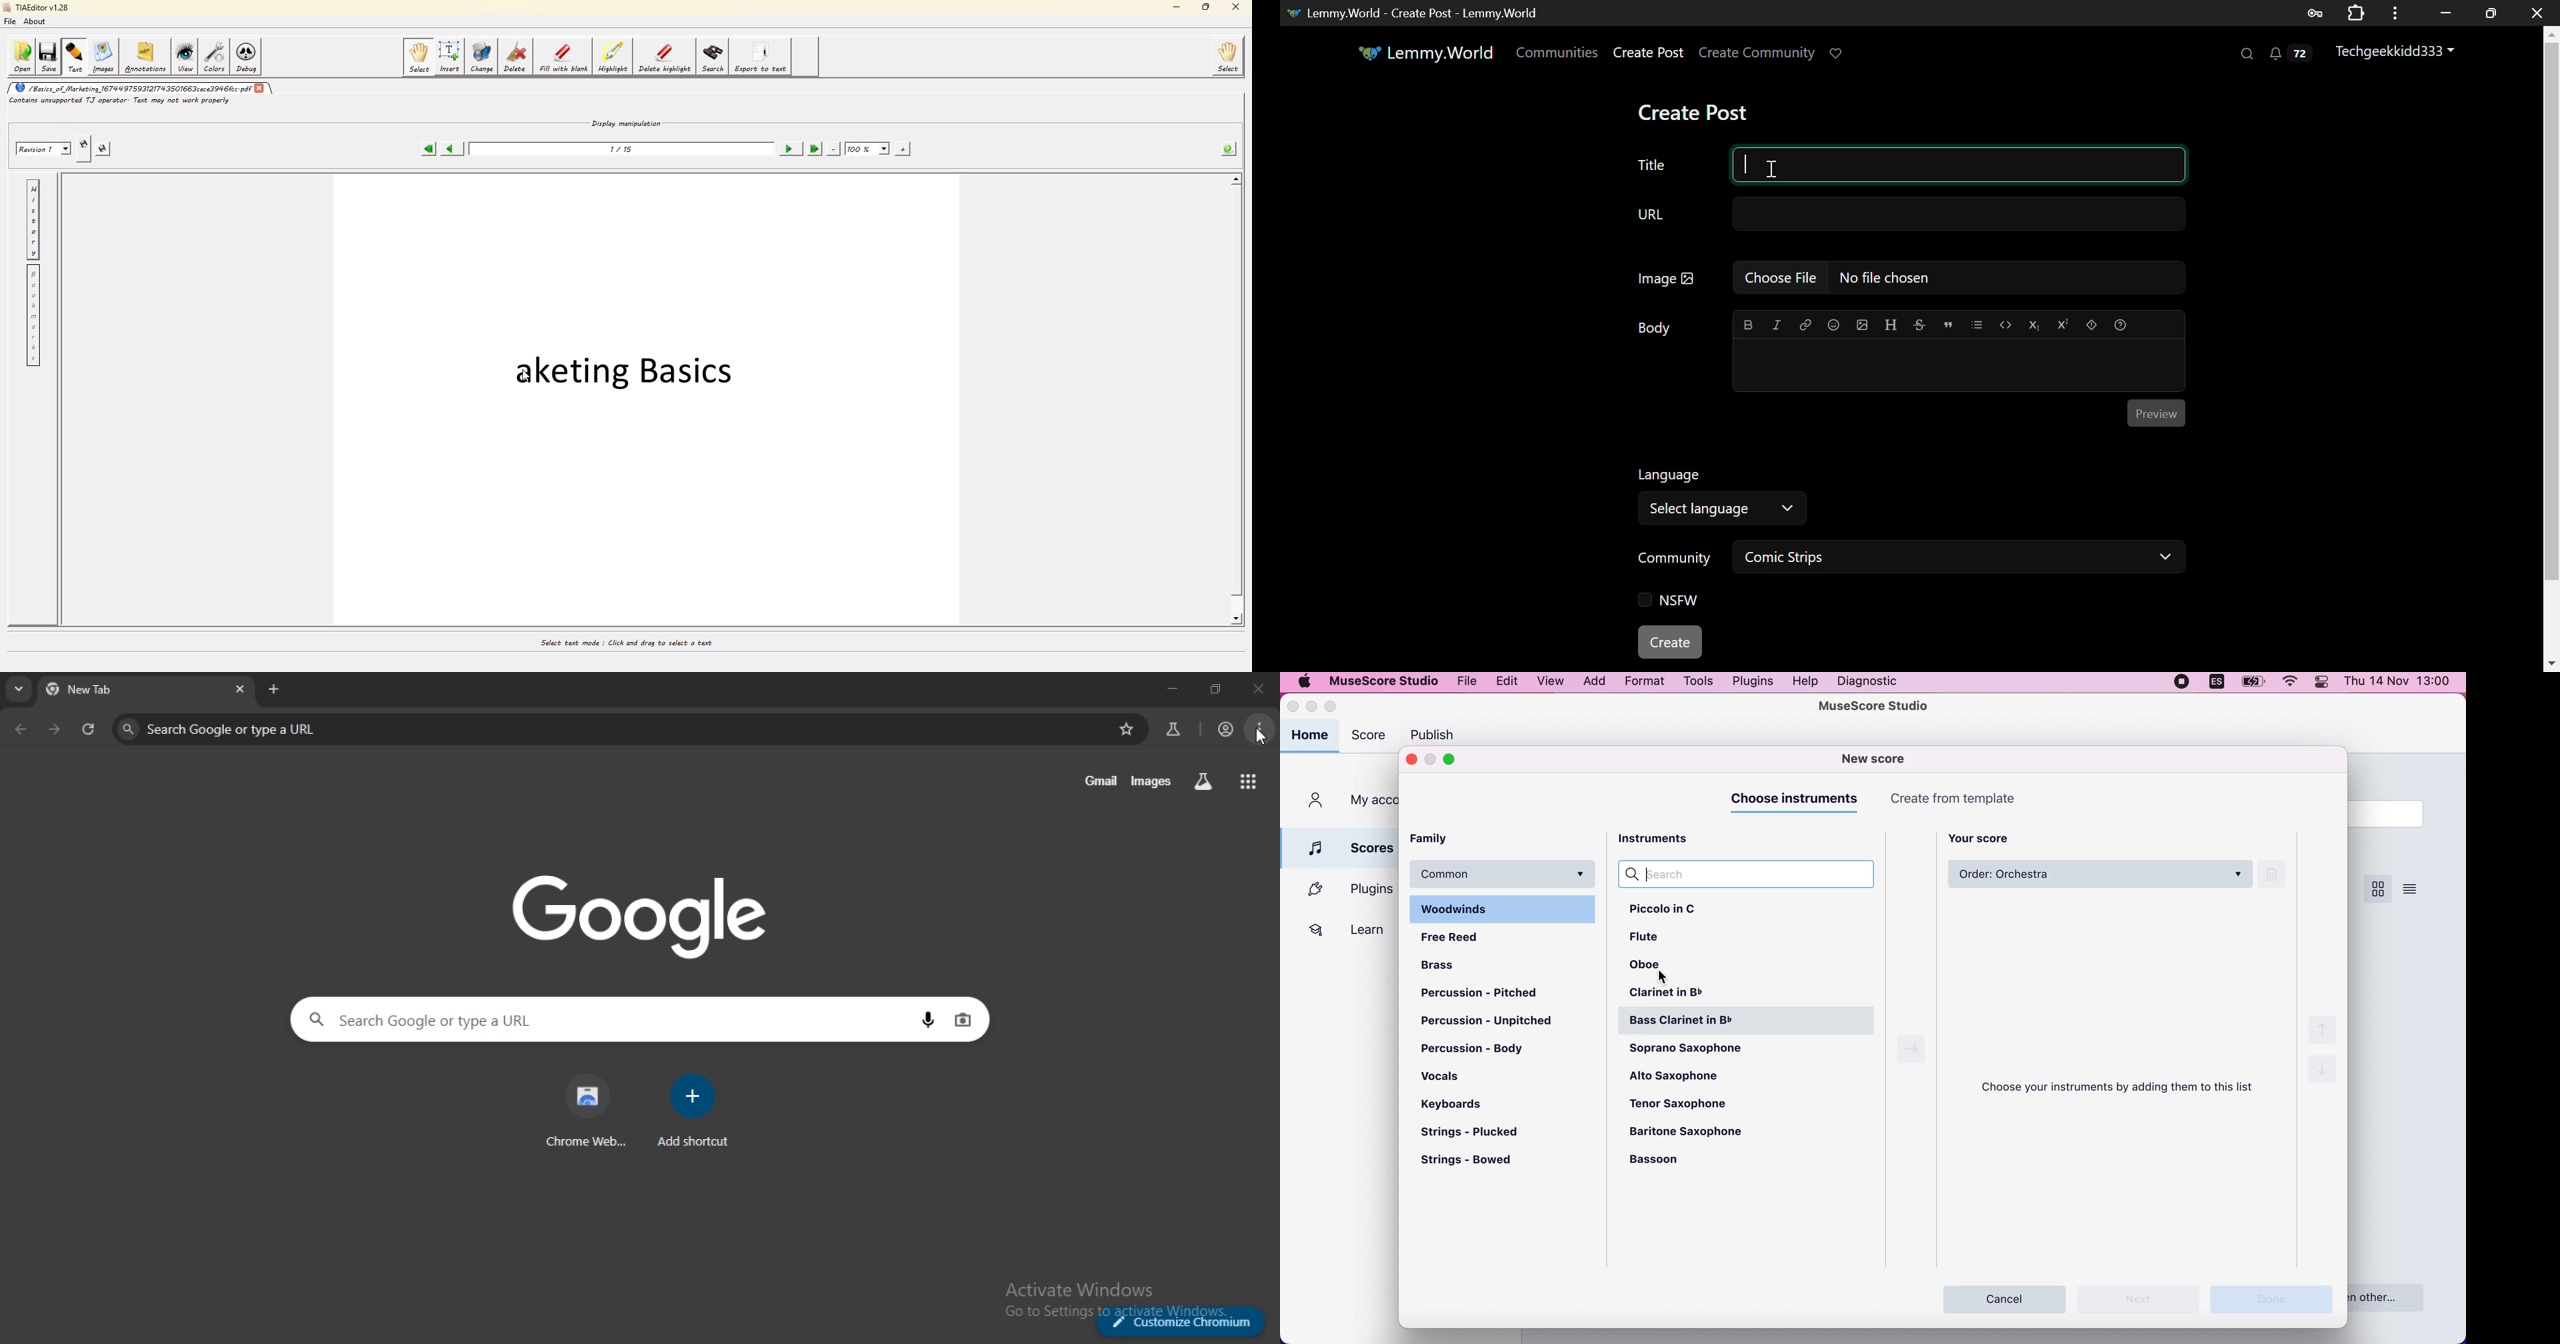  I want to click on Subscript, so click(2036, 325).